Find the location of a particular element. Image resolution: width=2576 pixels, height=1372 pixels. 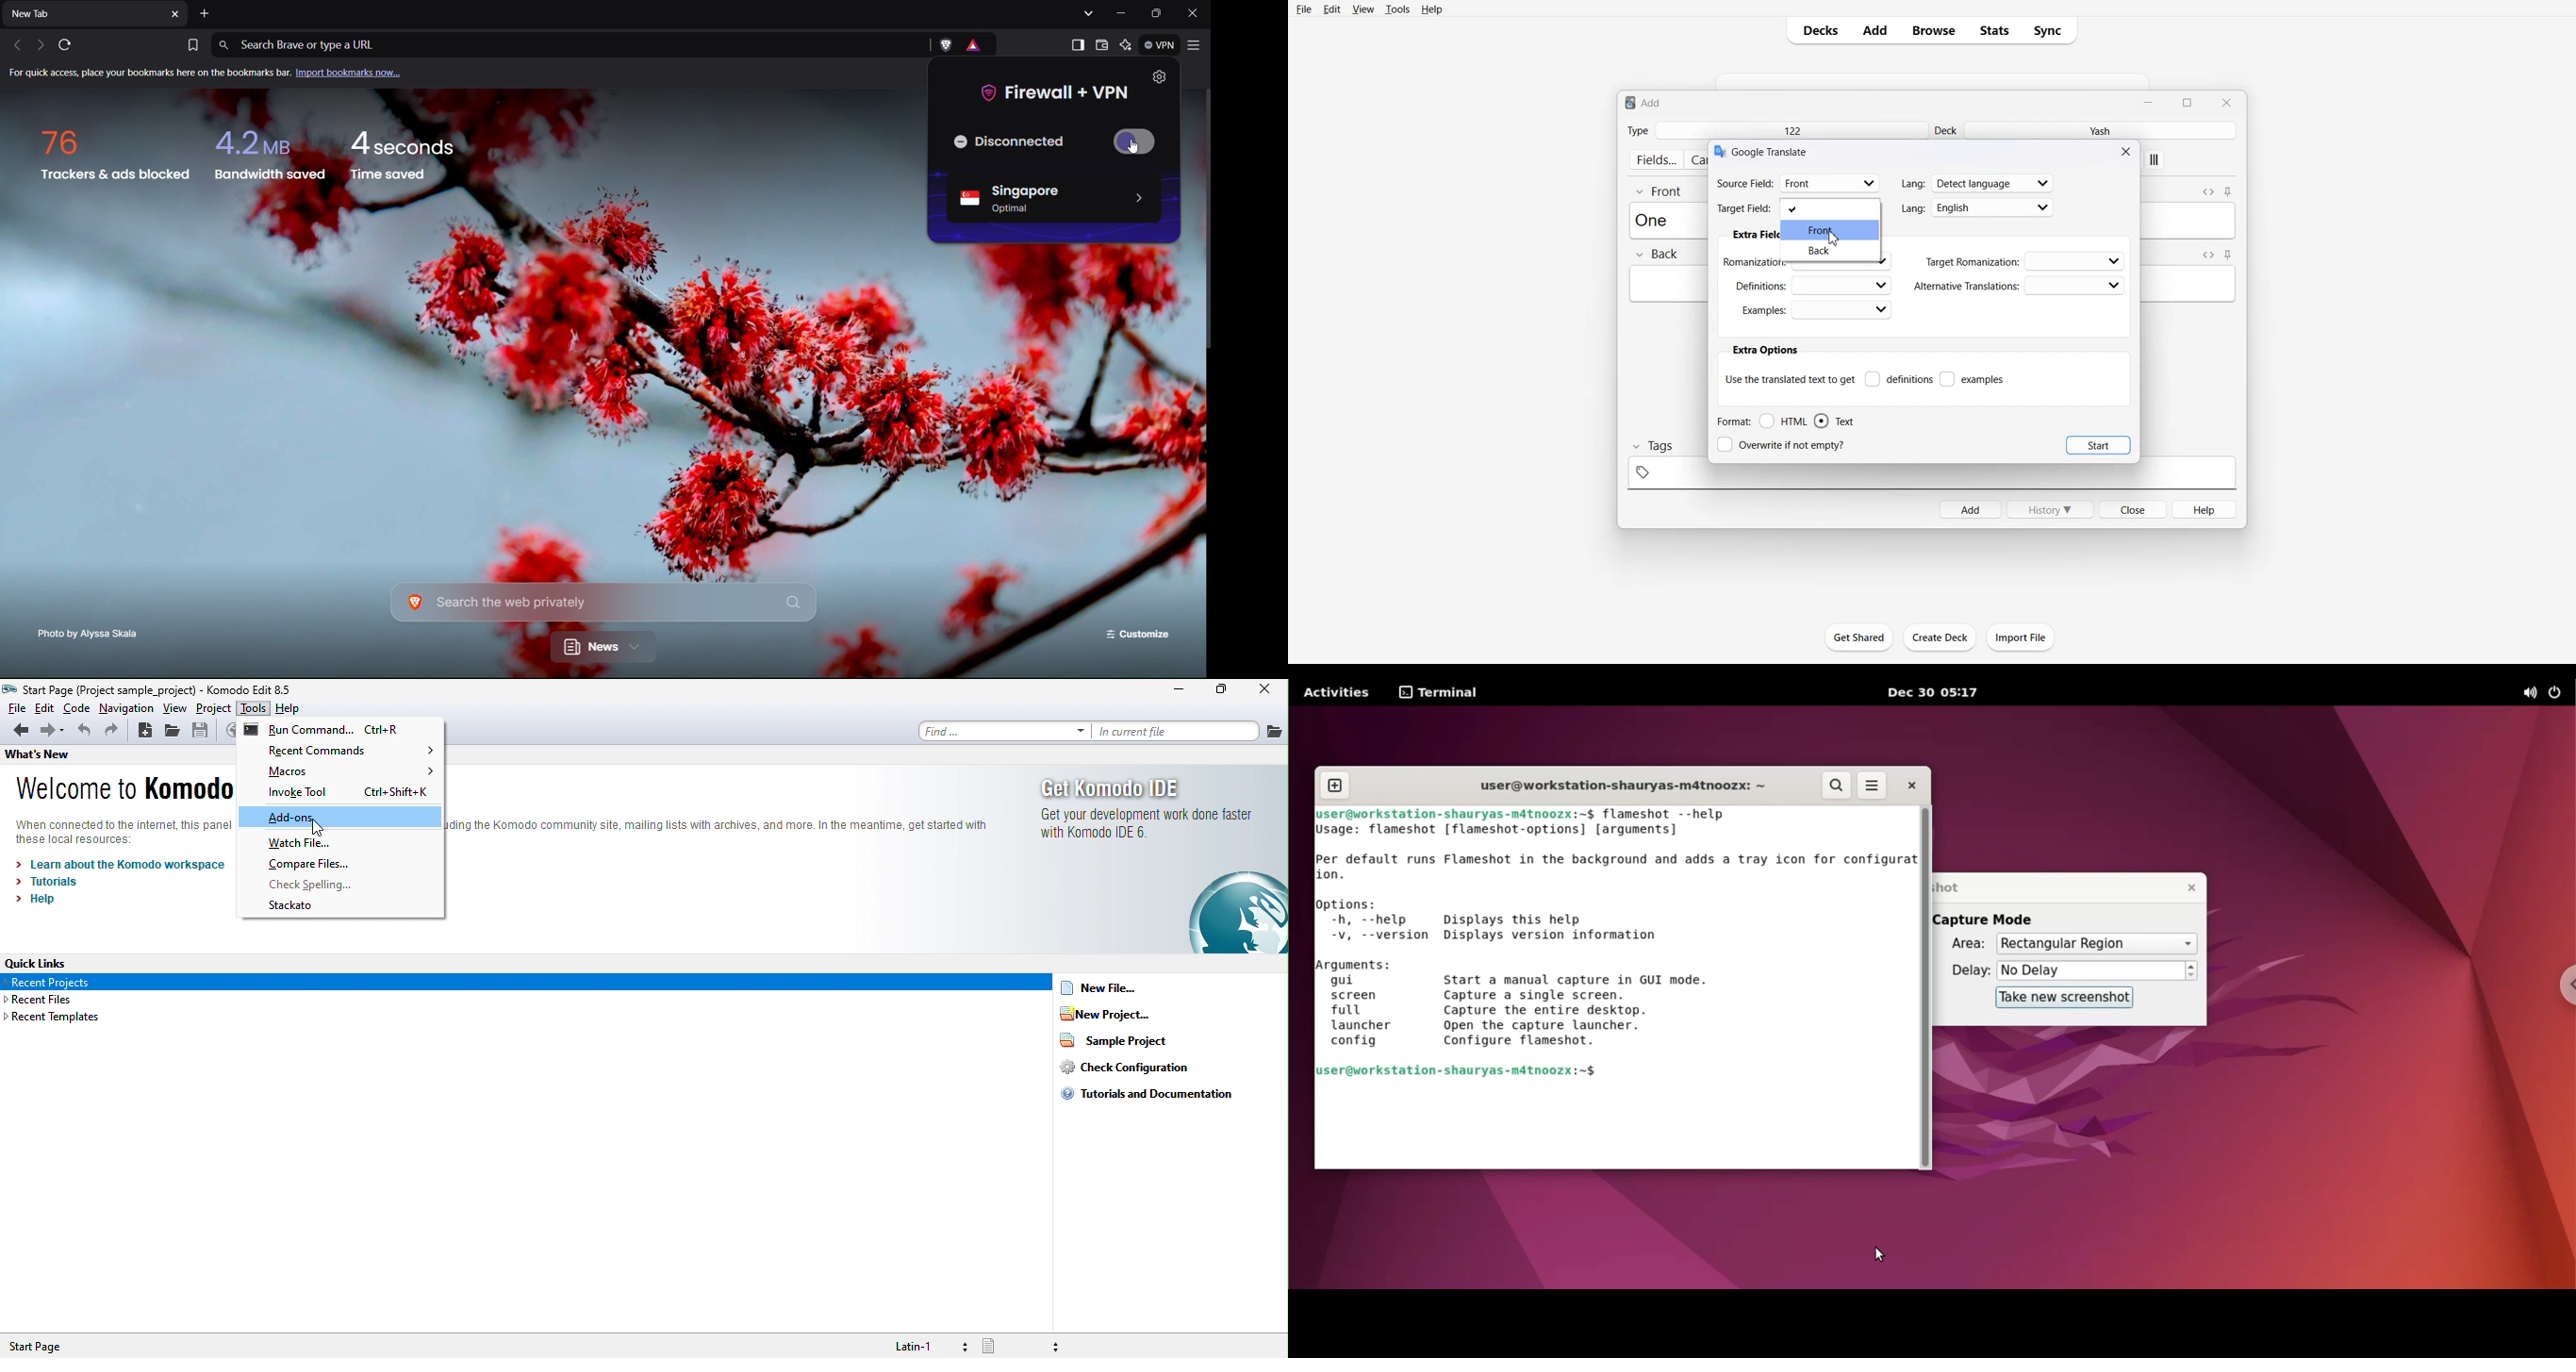

full  is located at coordinates (1360, 1011).